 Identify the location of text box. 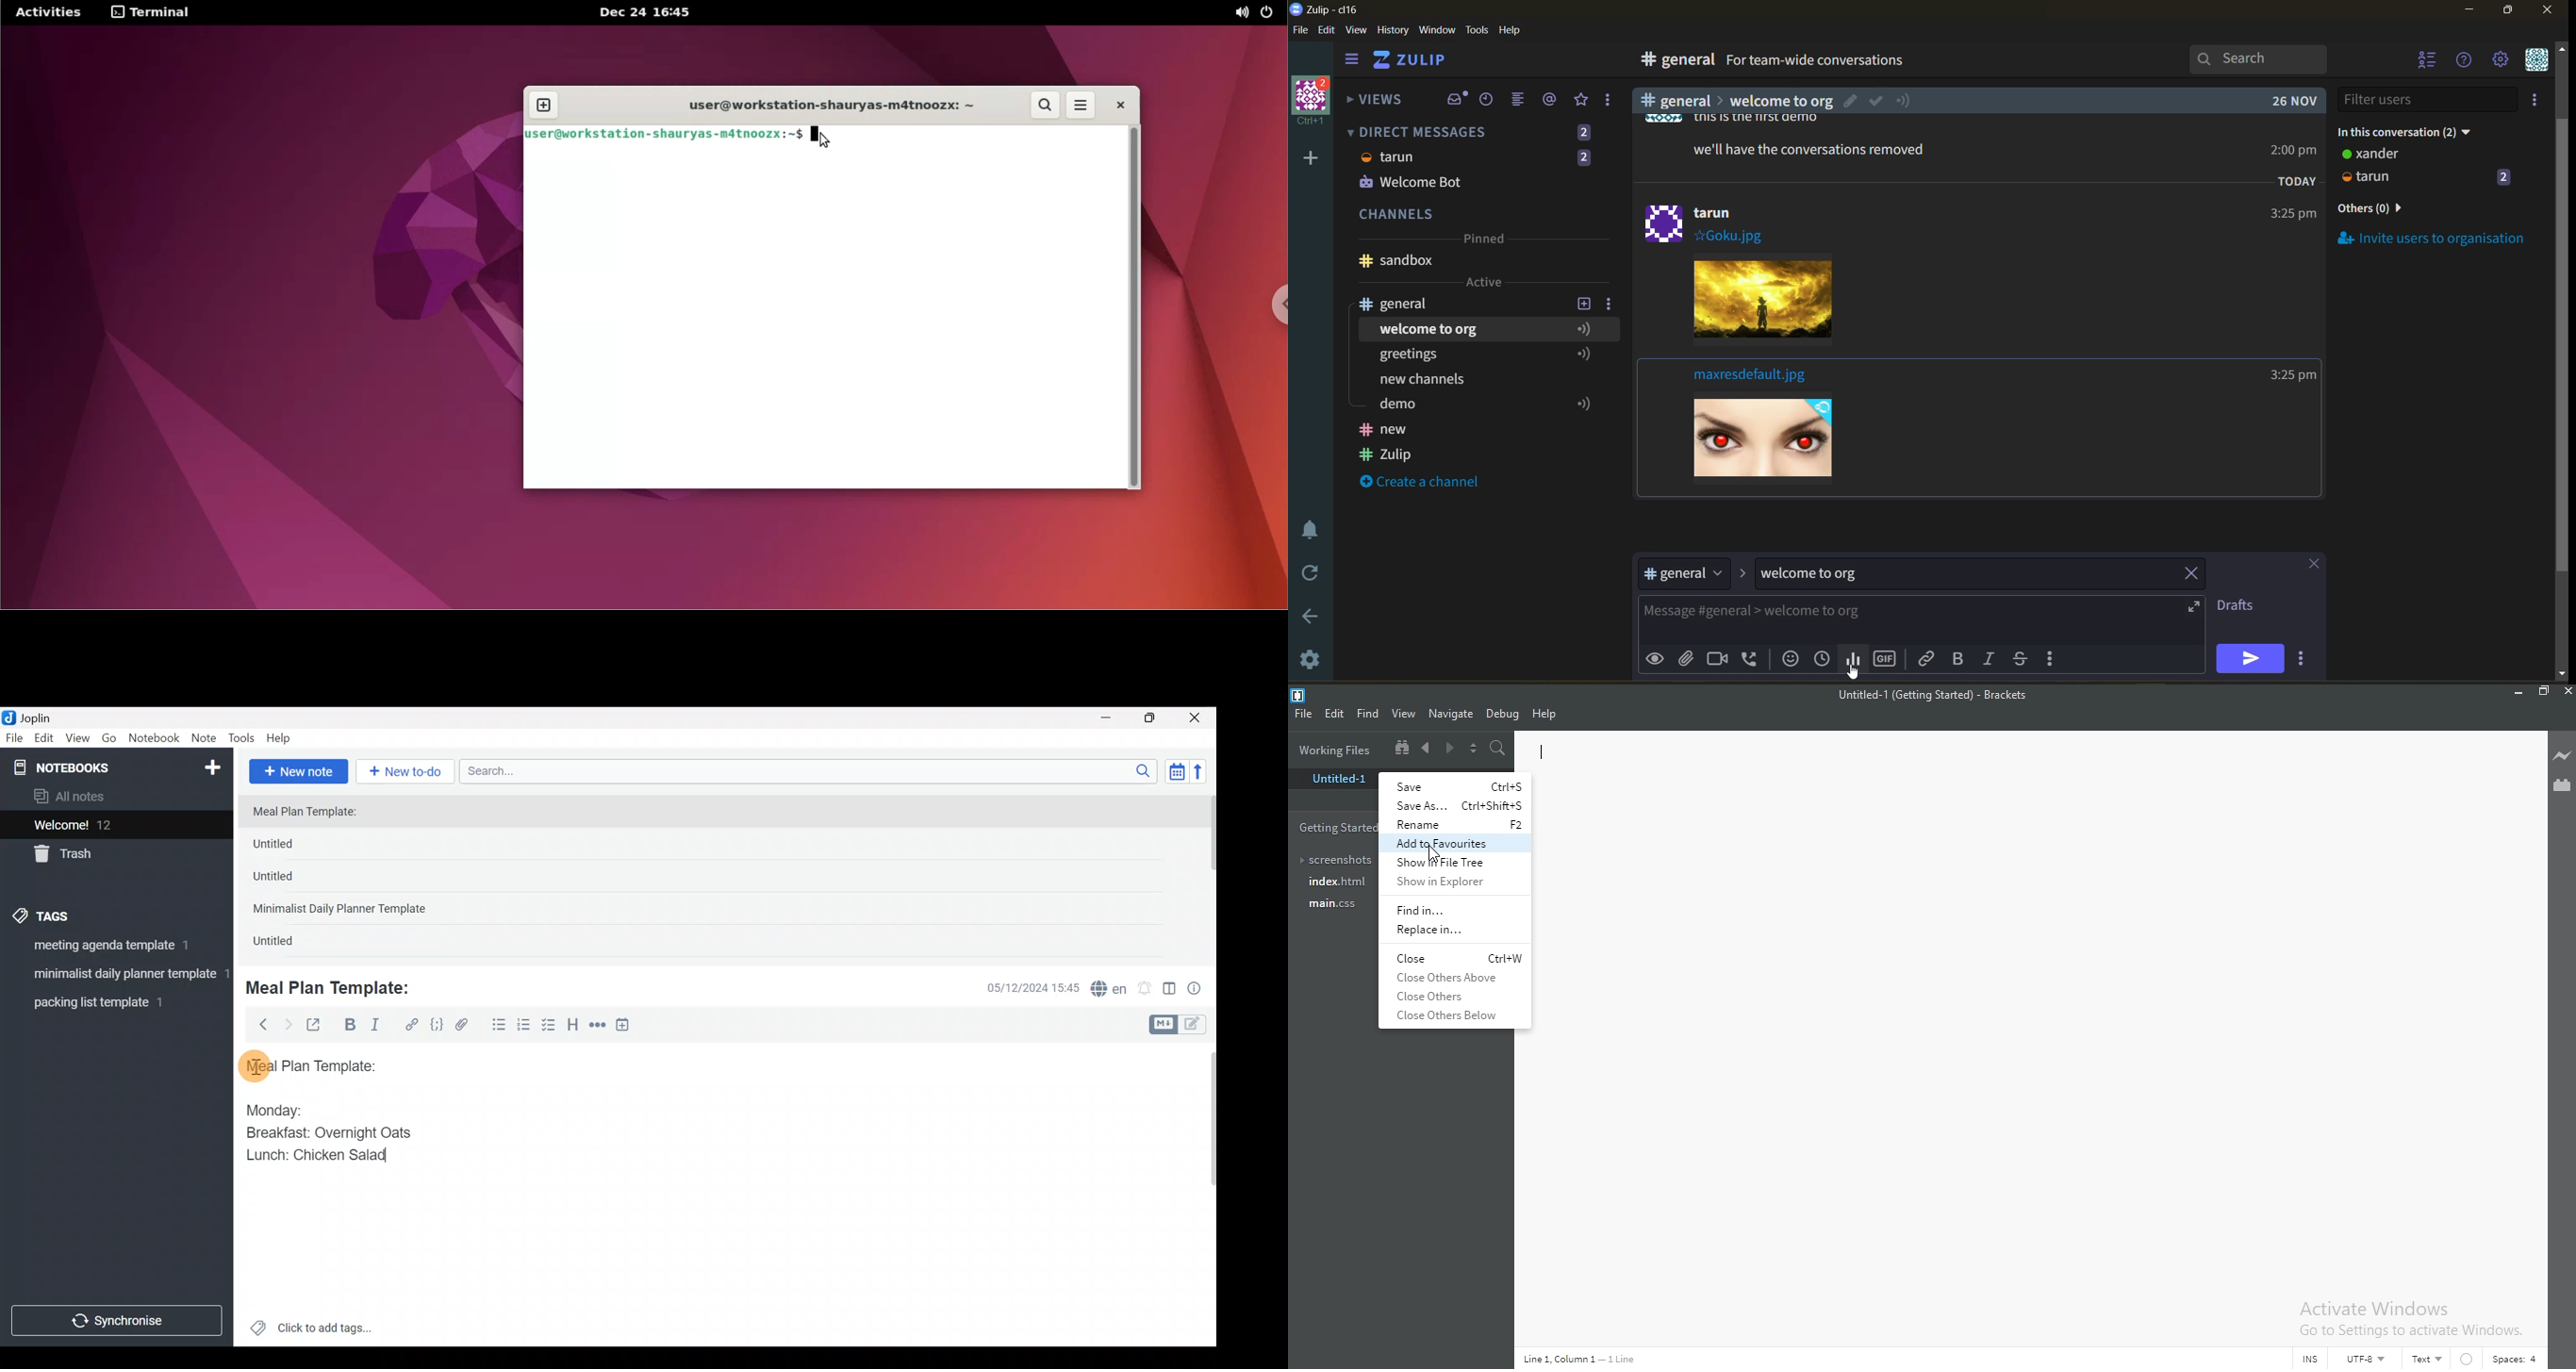
(1885, 620).